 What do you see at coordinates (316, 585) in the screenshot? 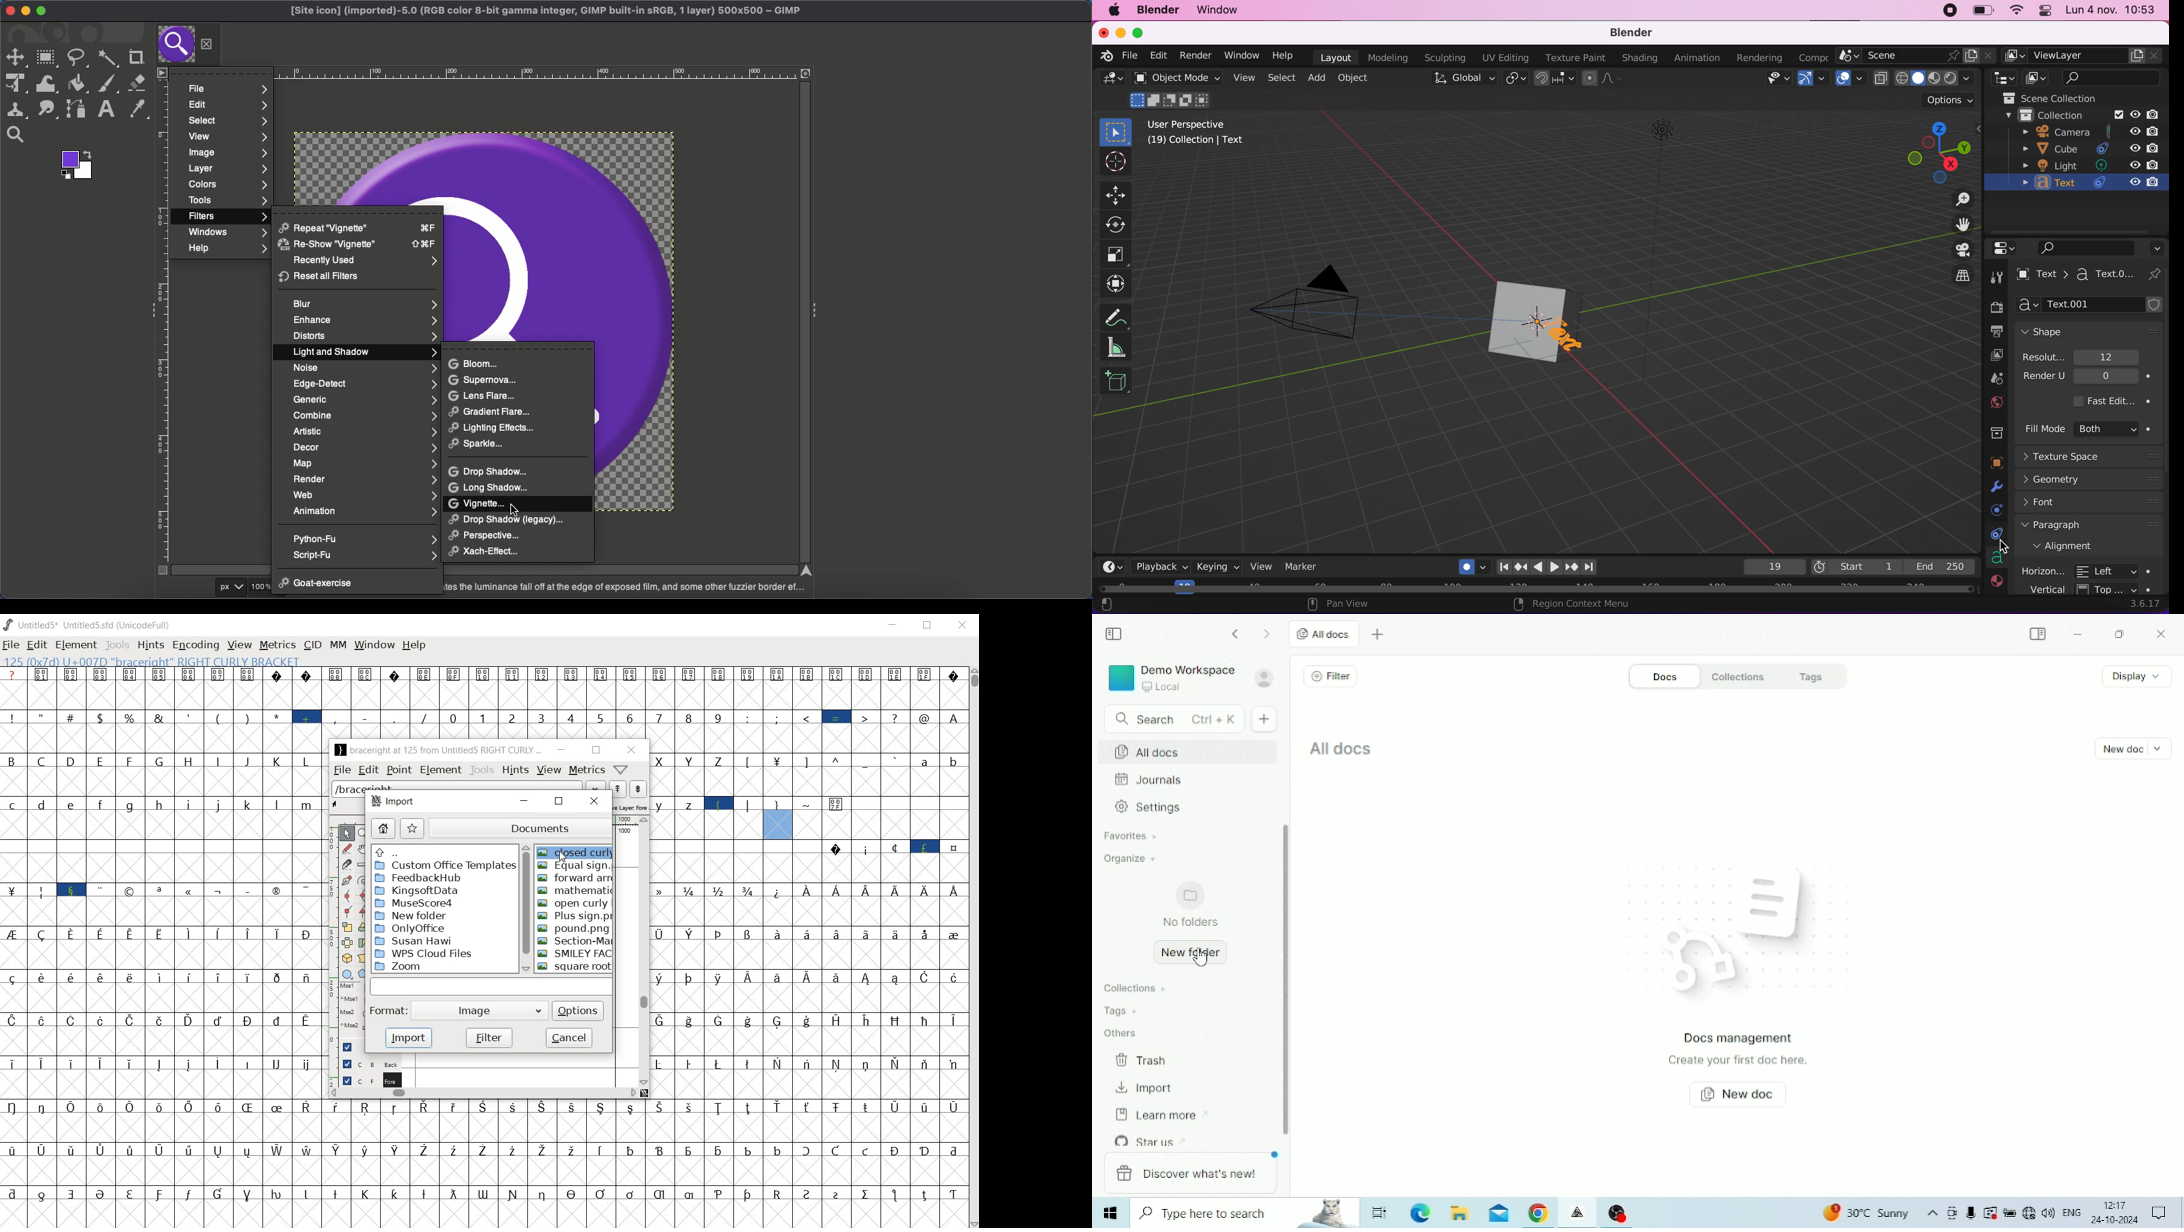
I see `Goat exercise` at bounding box center [316, 585].